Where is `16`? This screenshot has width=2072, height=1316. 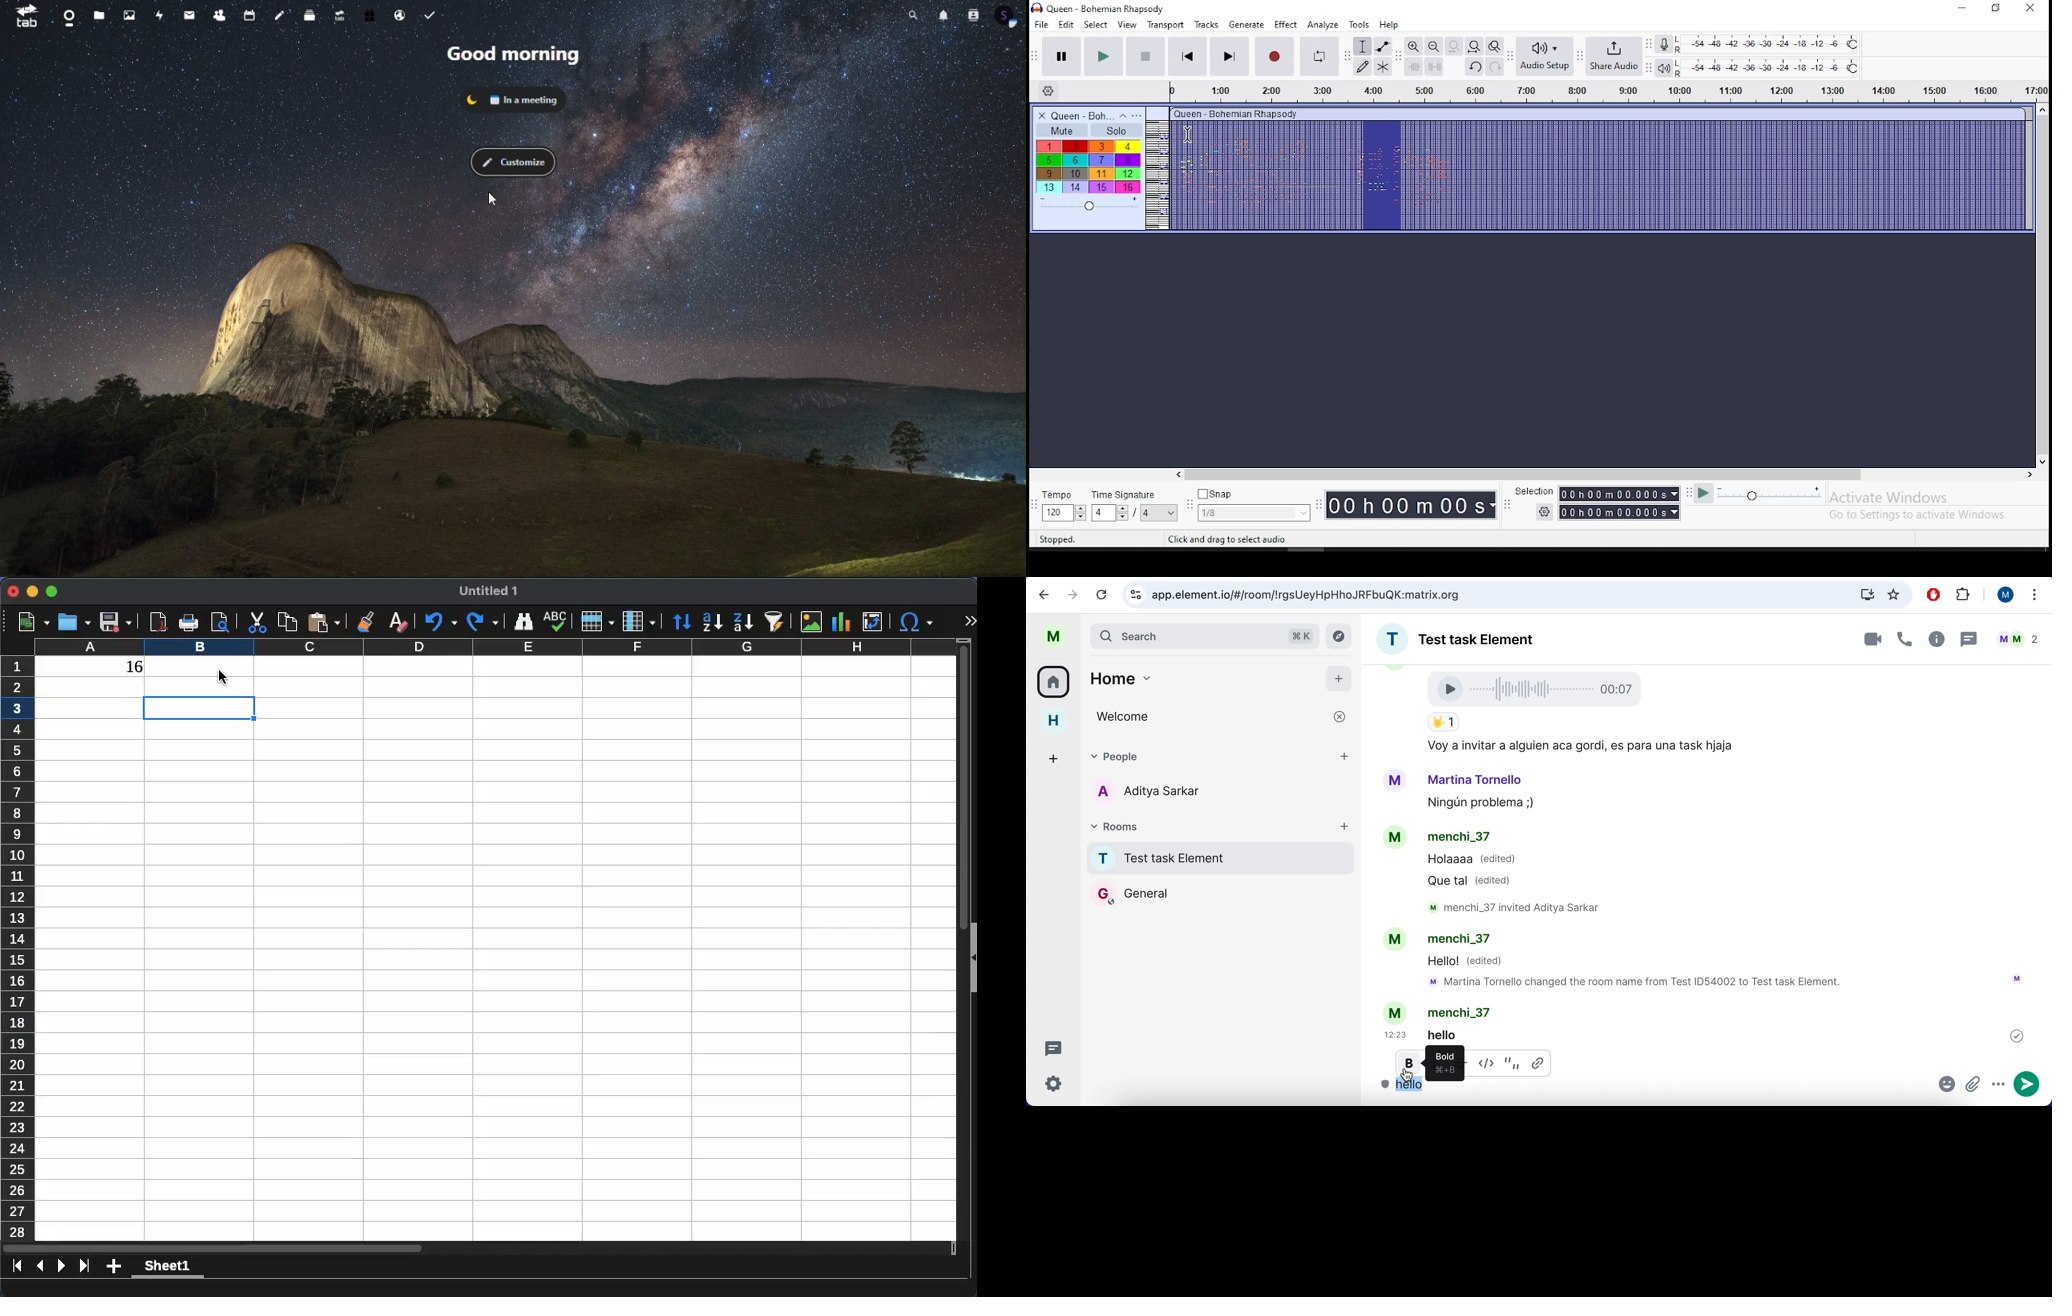 16 is located at coordinates (127, 669).